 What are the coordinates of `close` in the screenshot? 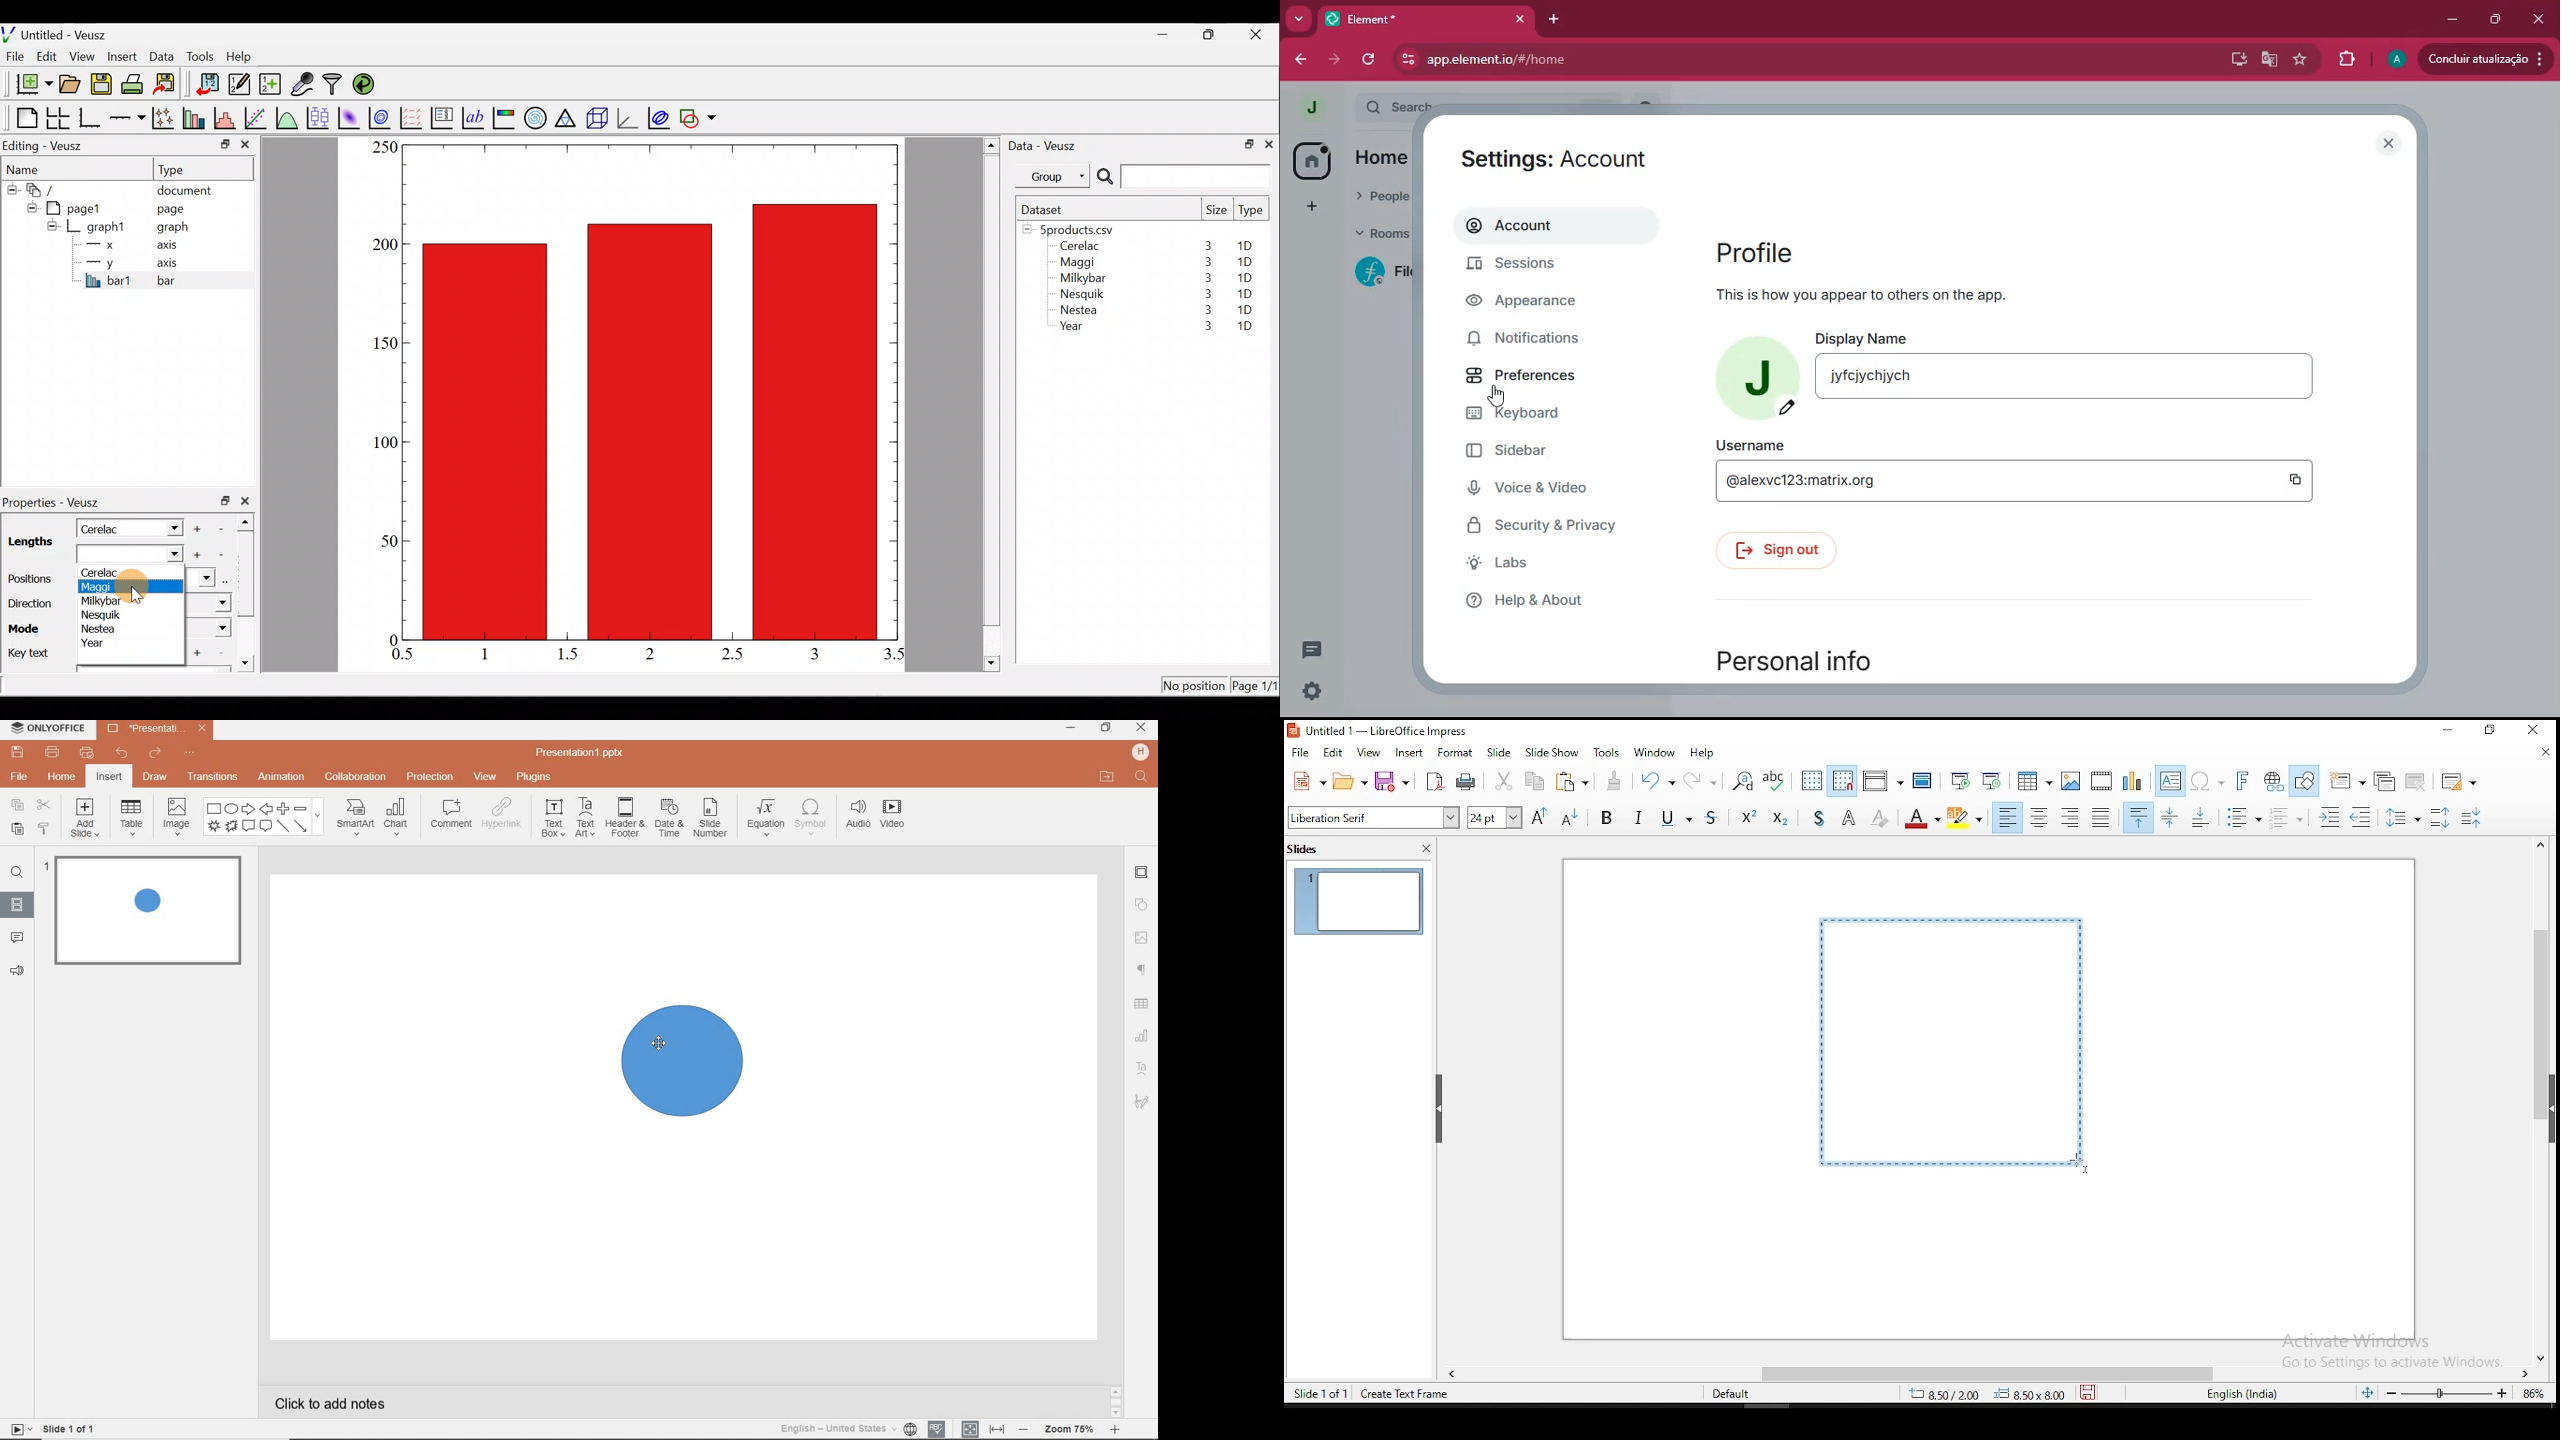 It's located at (245, 147).